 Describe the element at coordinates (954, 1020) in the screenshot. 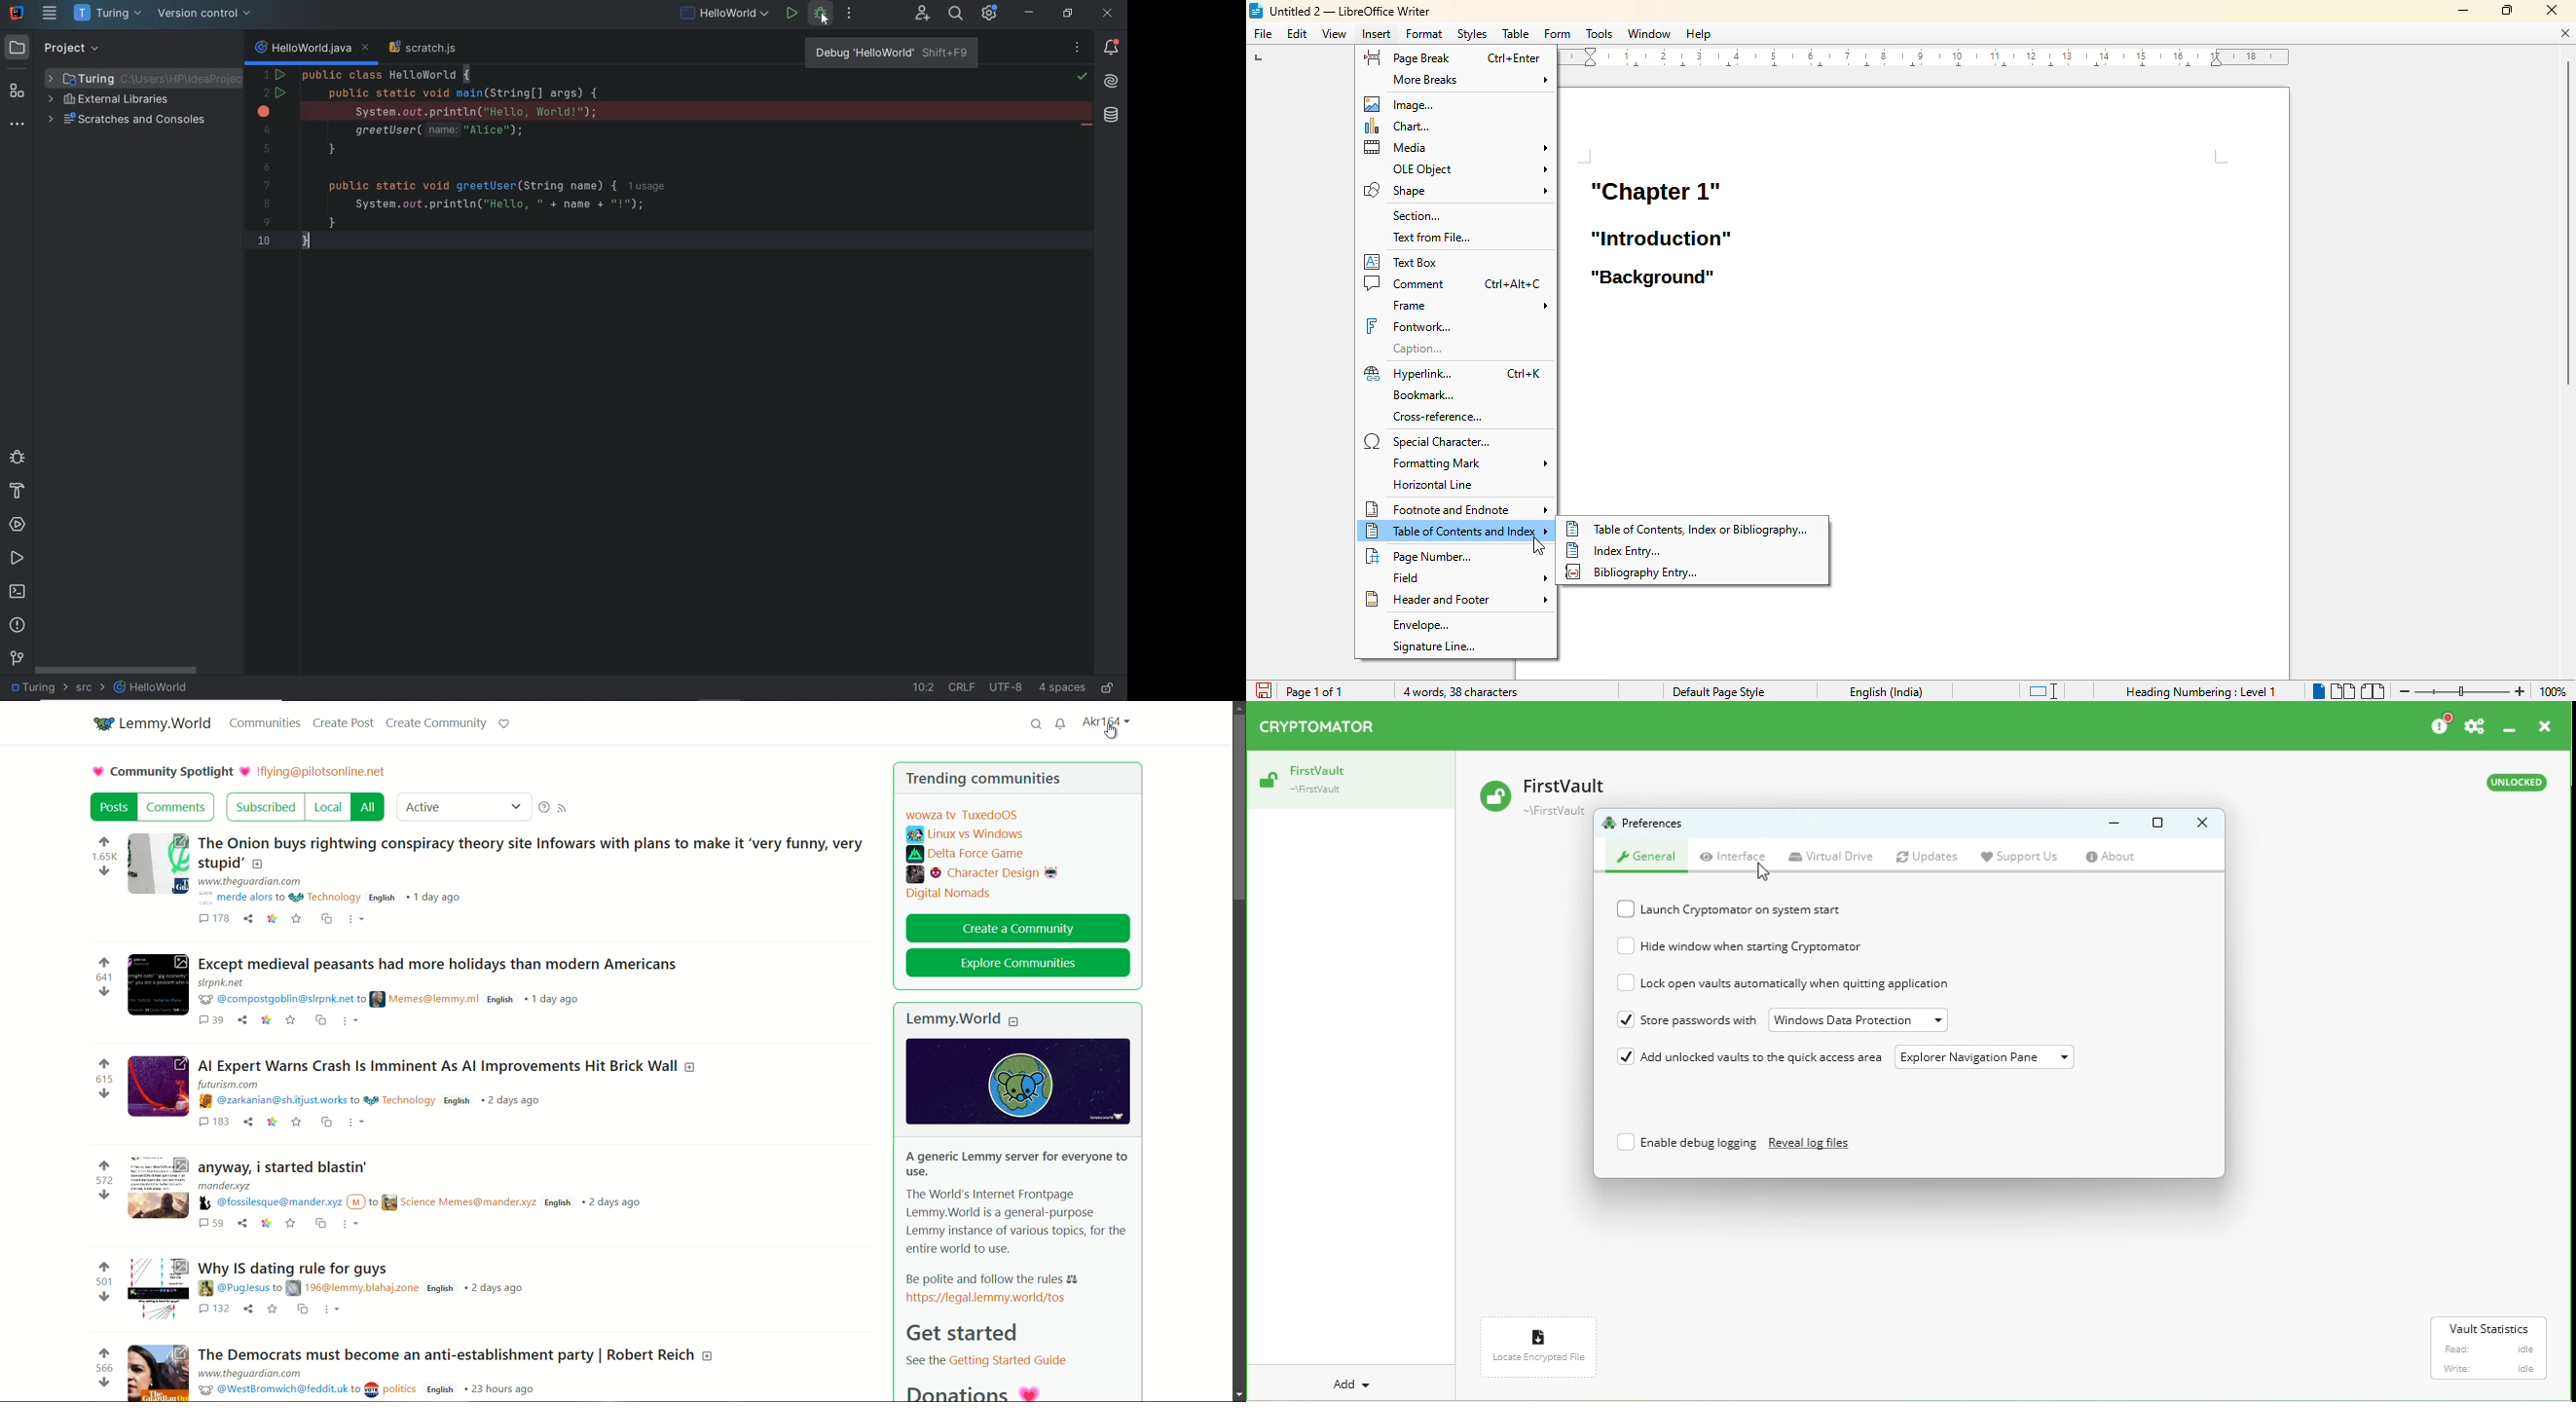

I see `lemmyworld` at that location.